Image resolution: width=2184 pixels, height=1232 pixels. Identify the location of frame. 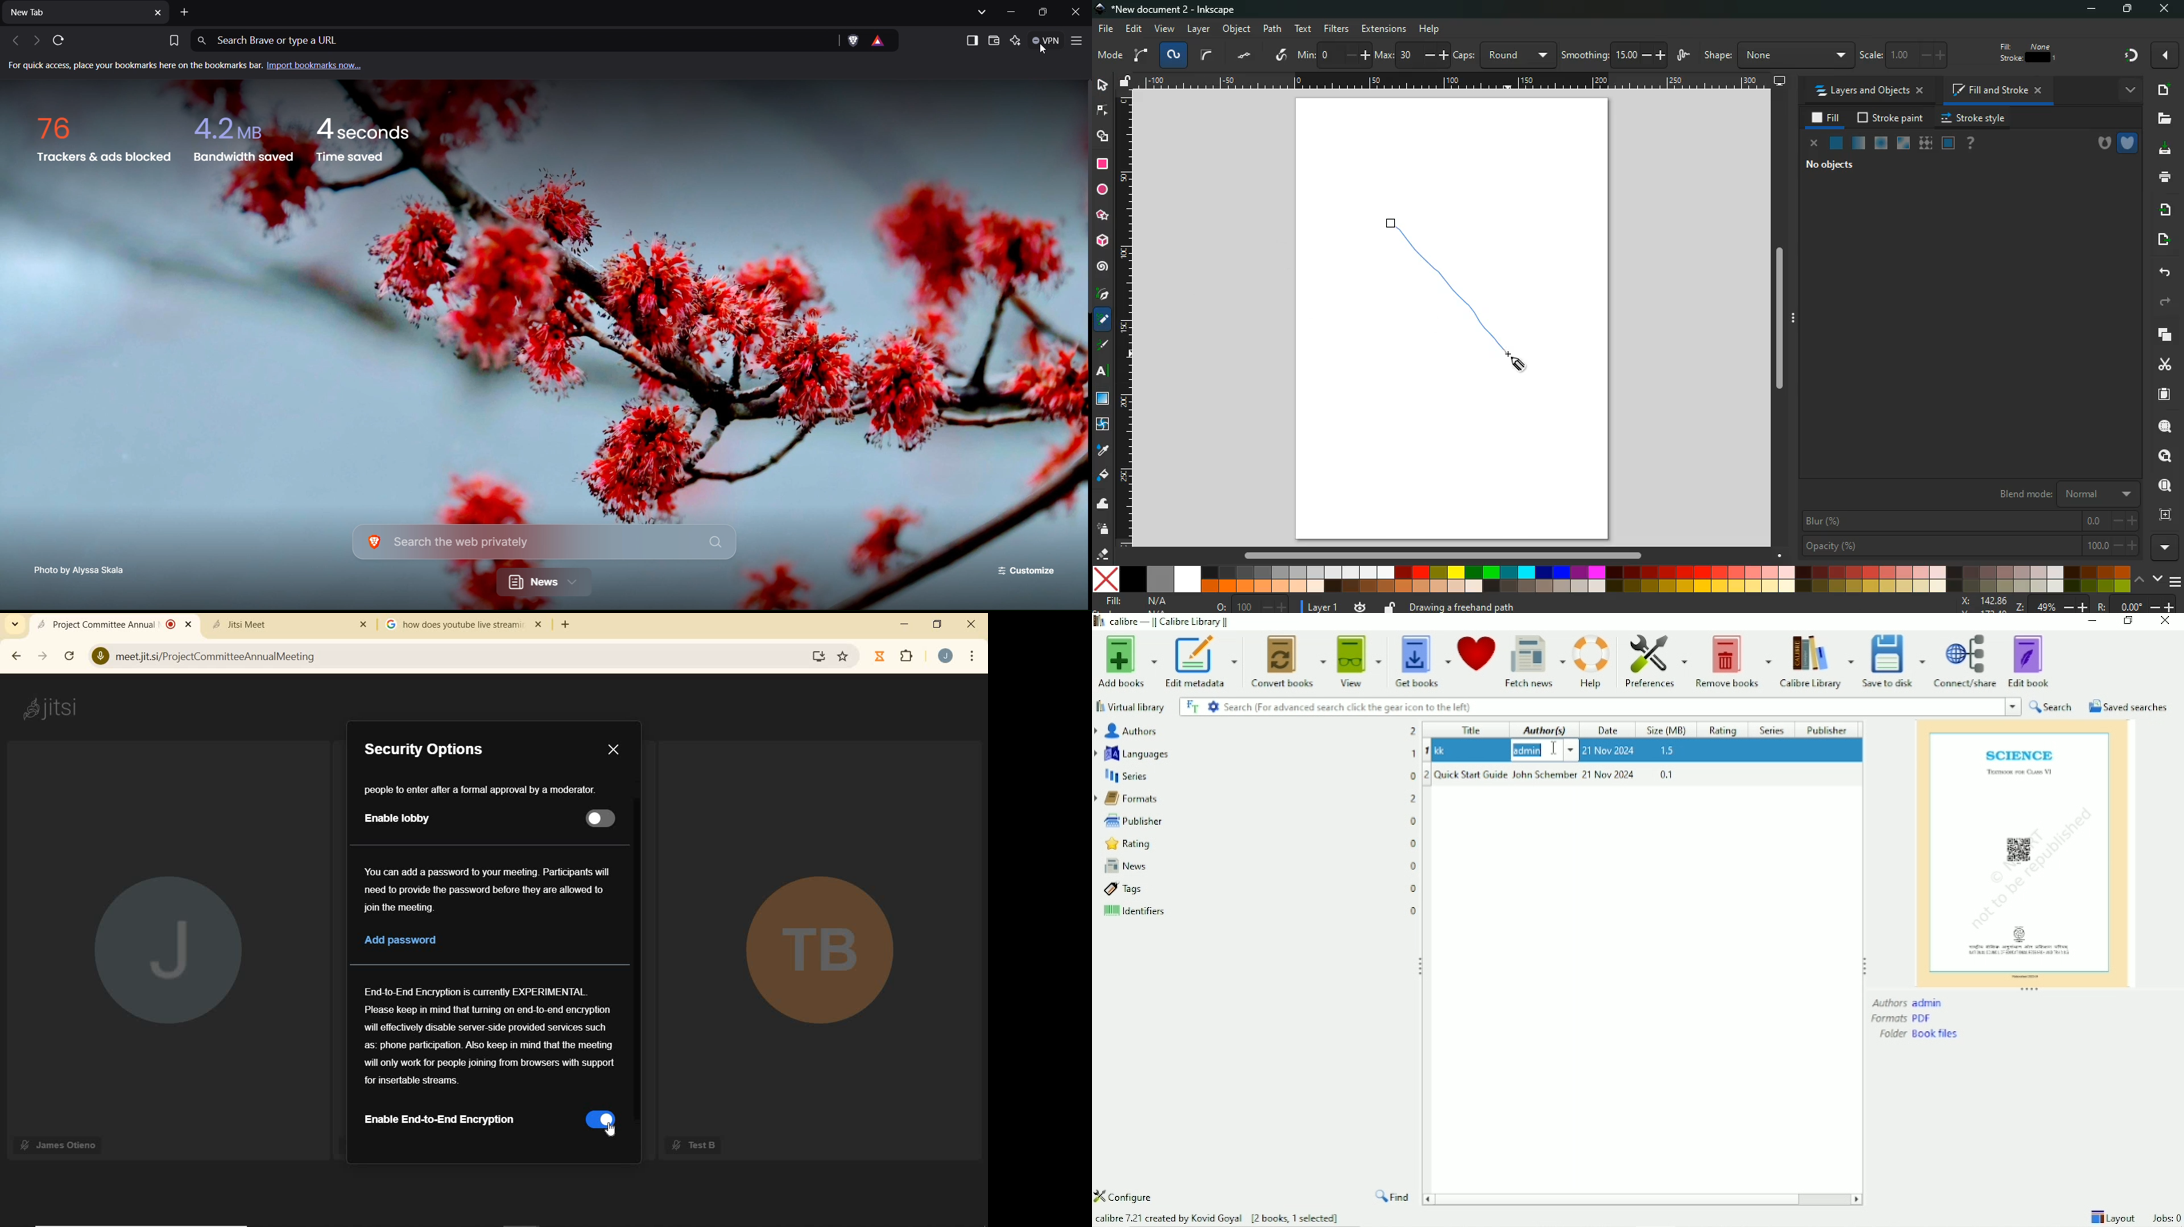
(2162, 515).